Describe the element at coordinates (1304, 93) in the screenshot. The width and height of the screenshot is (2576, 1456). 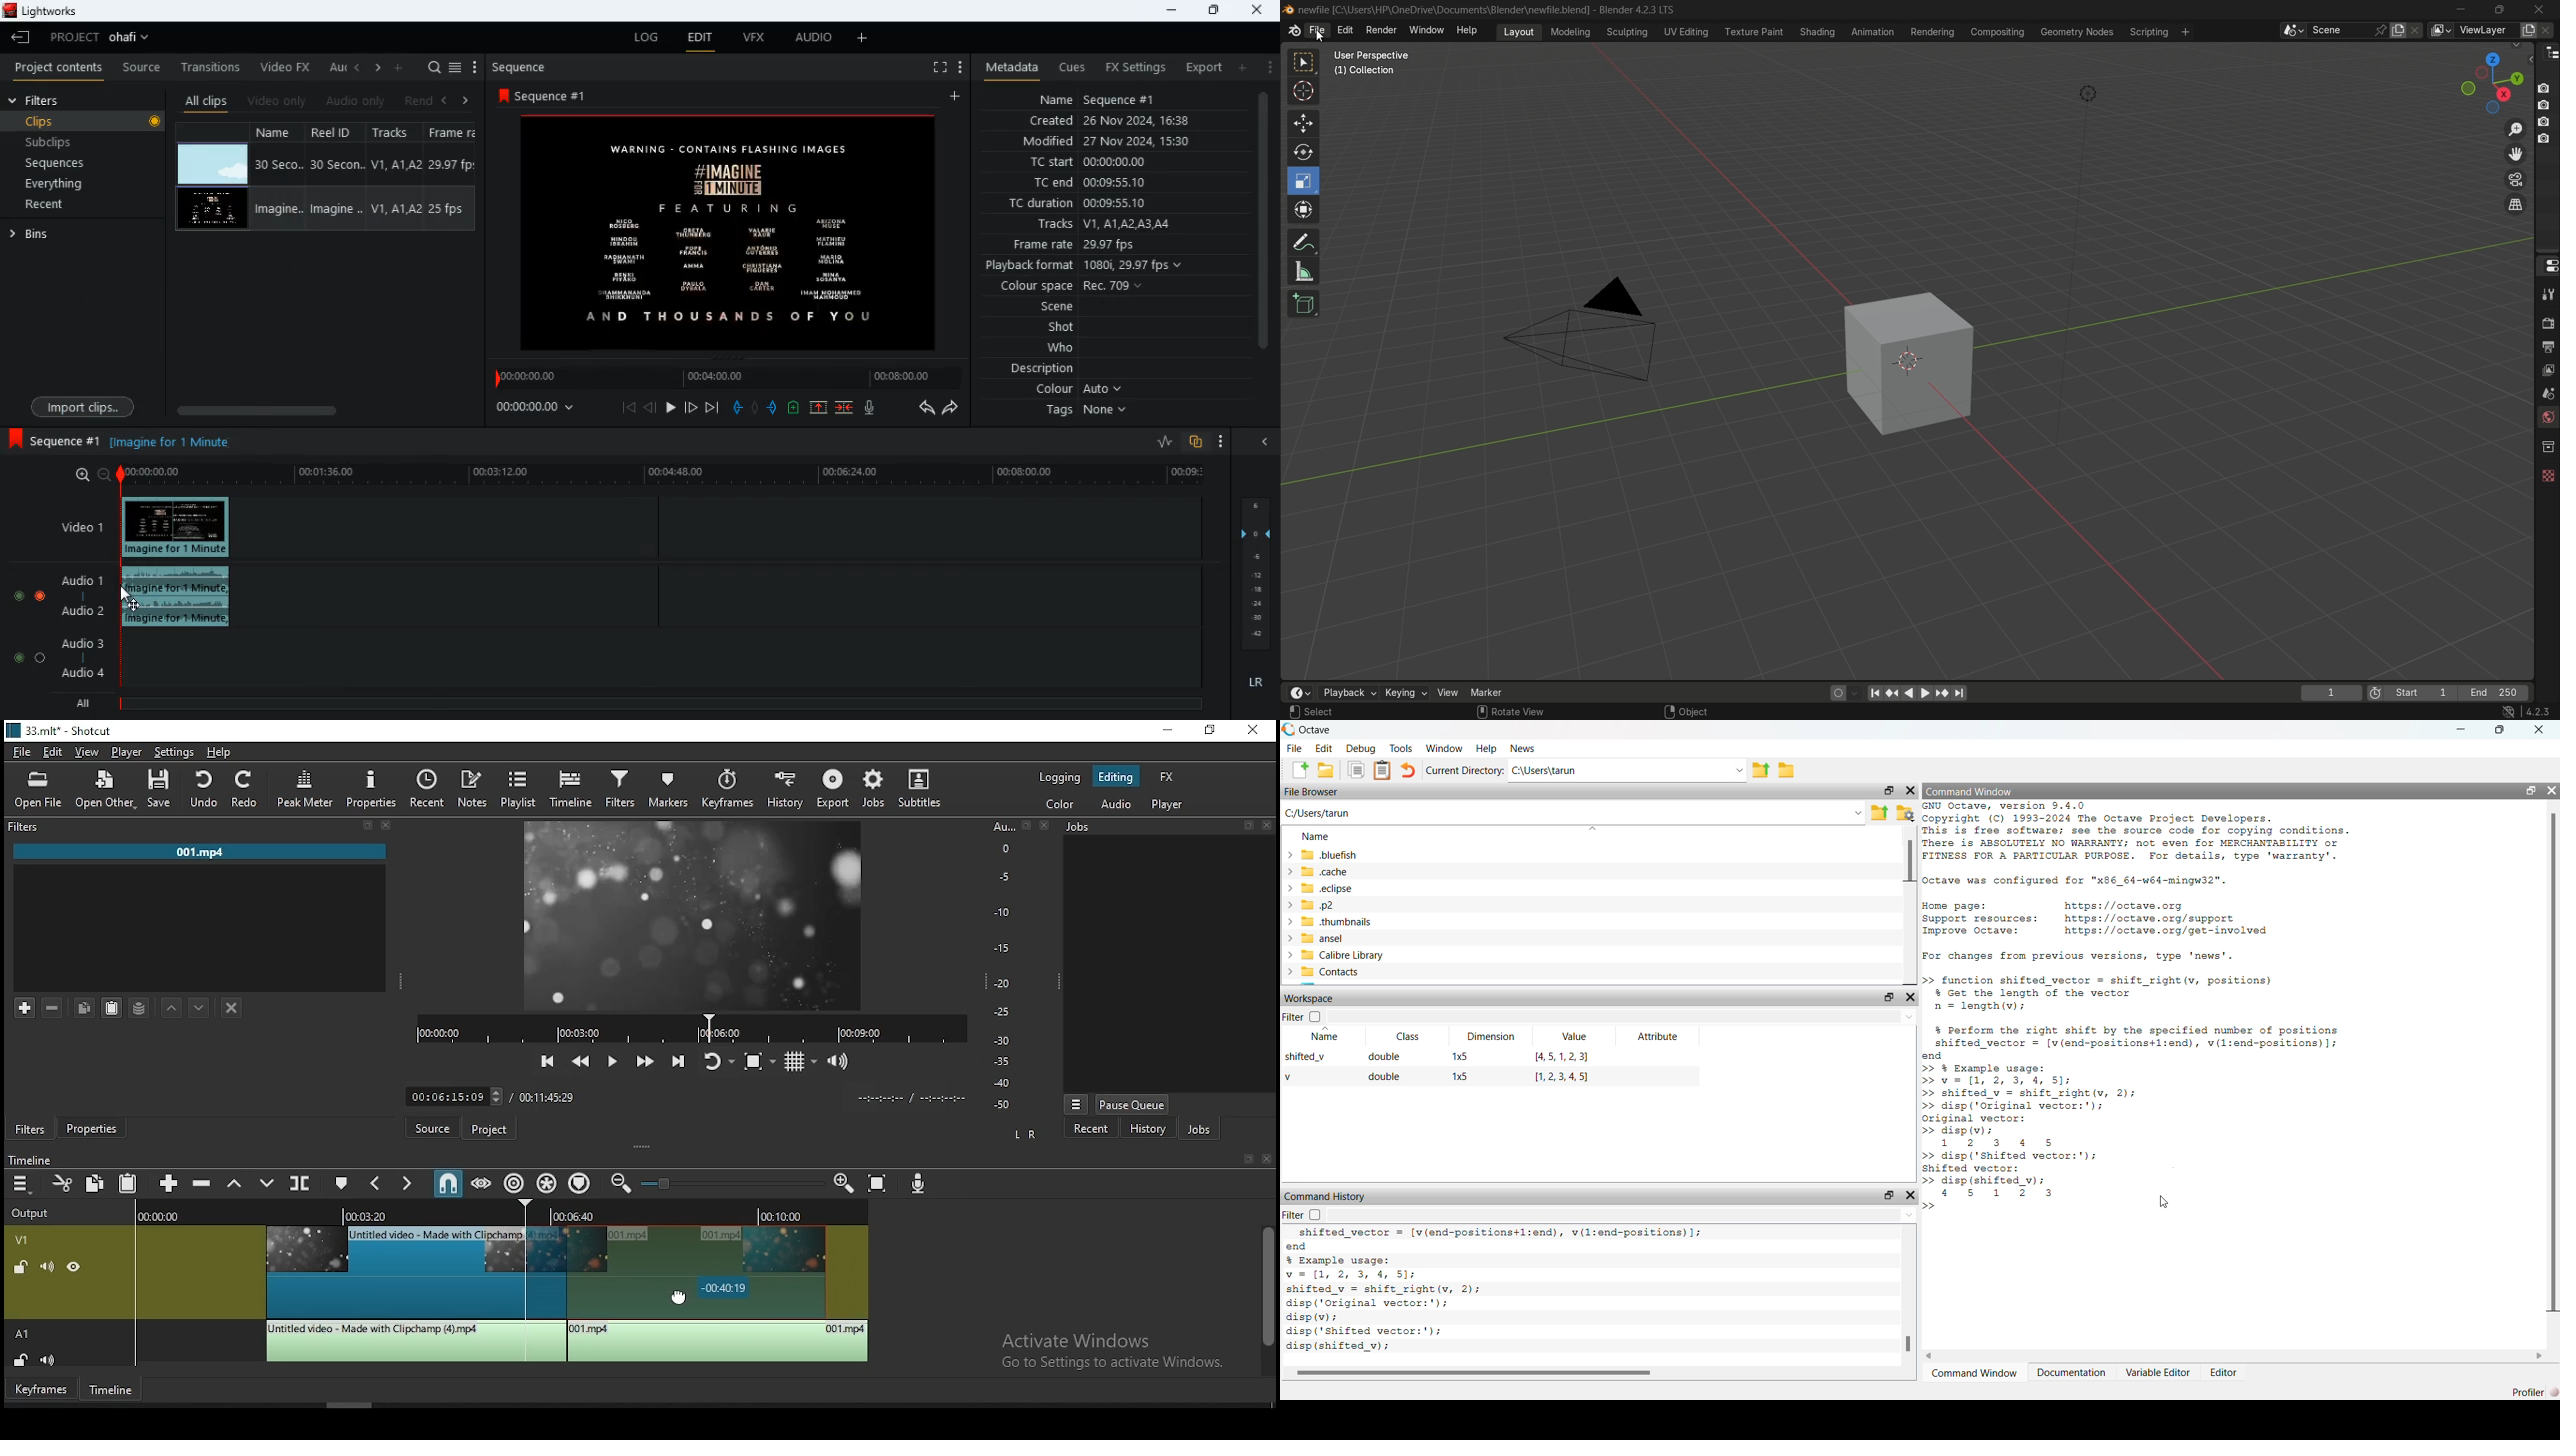
I see `cursor` at that location.